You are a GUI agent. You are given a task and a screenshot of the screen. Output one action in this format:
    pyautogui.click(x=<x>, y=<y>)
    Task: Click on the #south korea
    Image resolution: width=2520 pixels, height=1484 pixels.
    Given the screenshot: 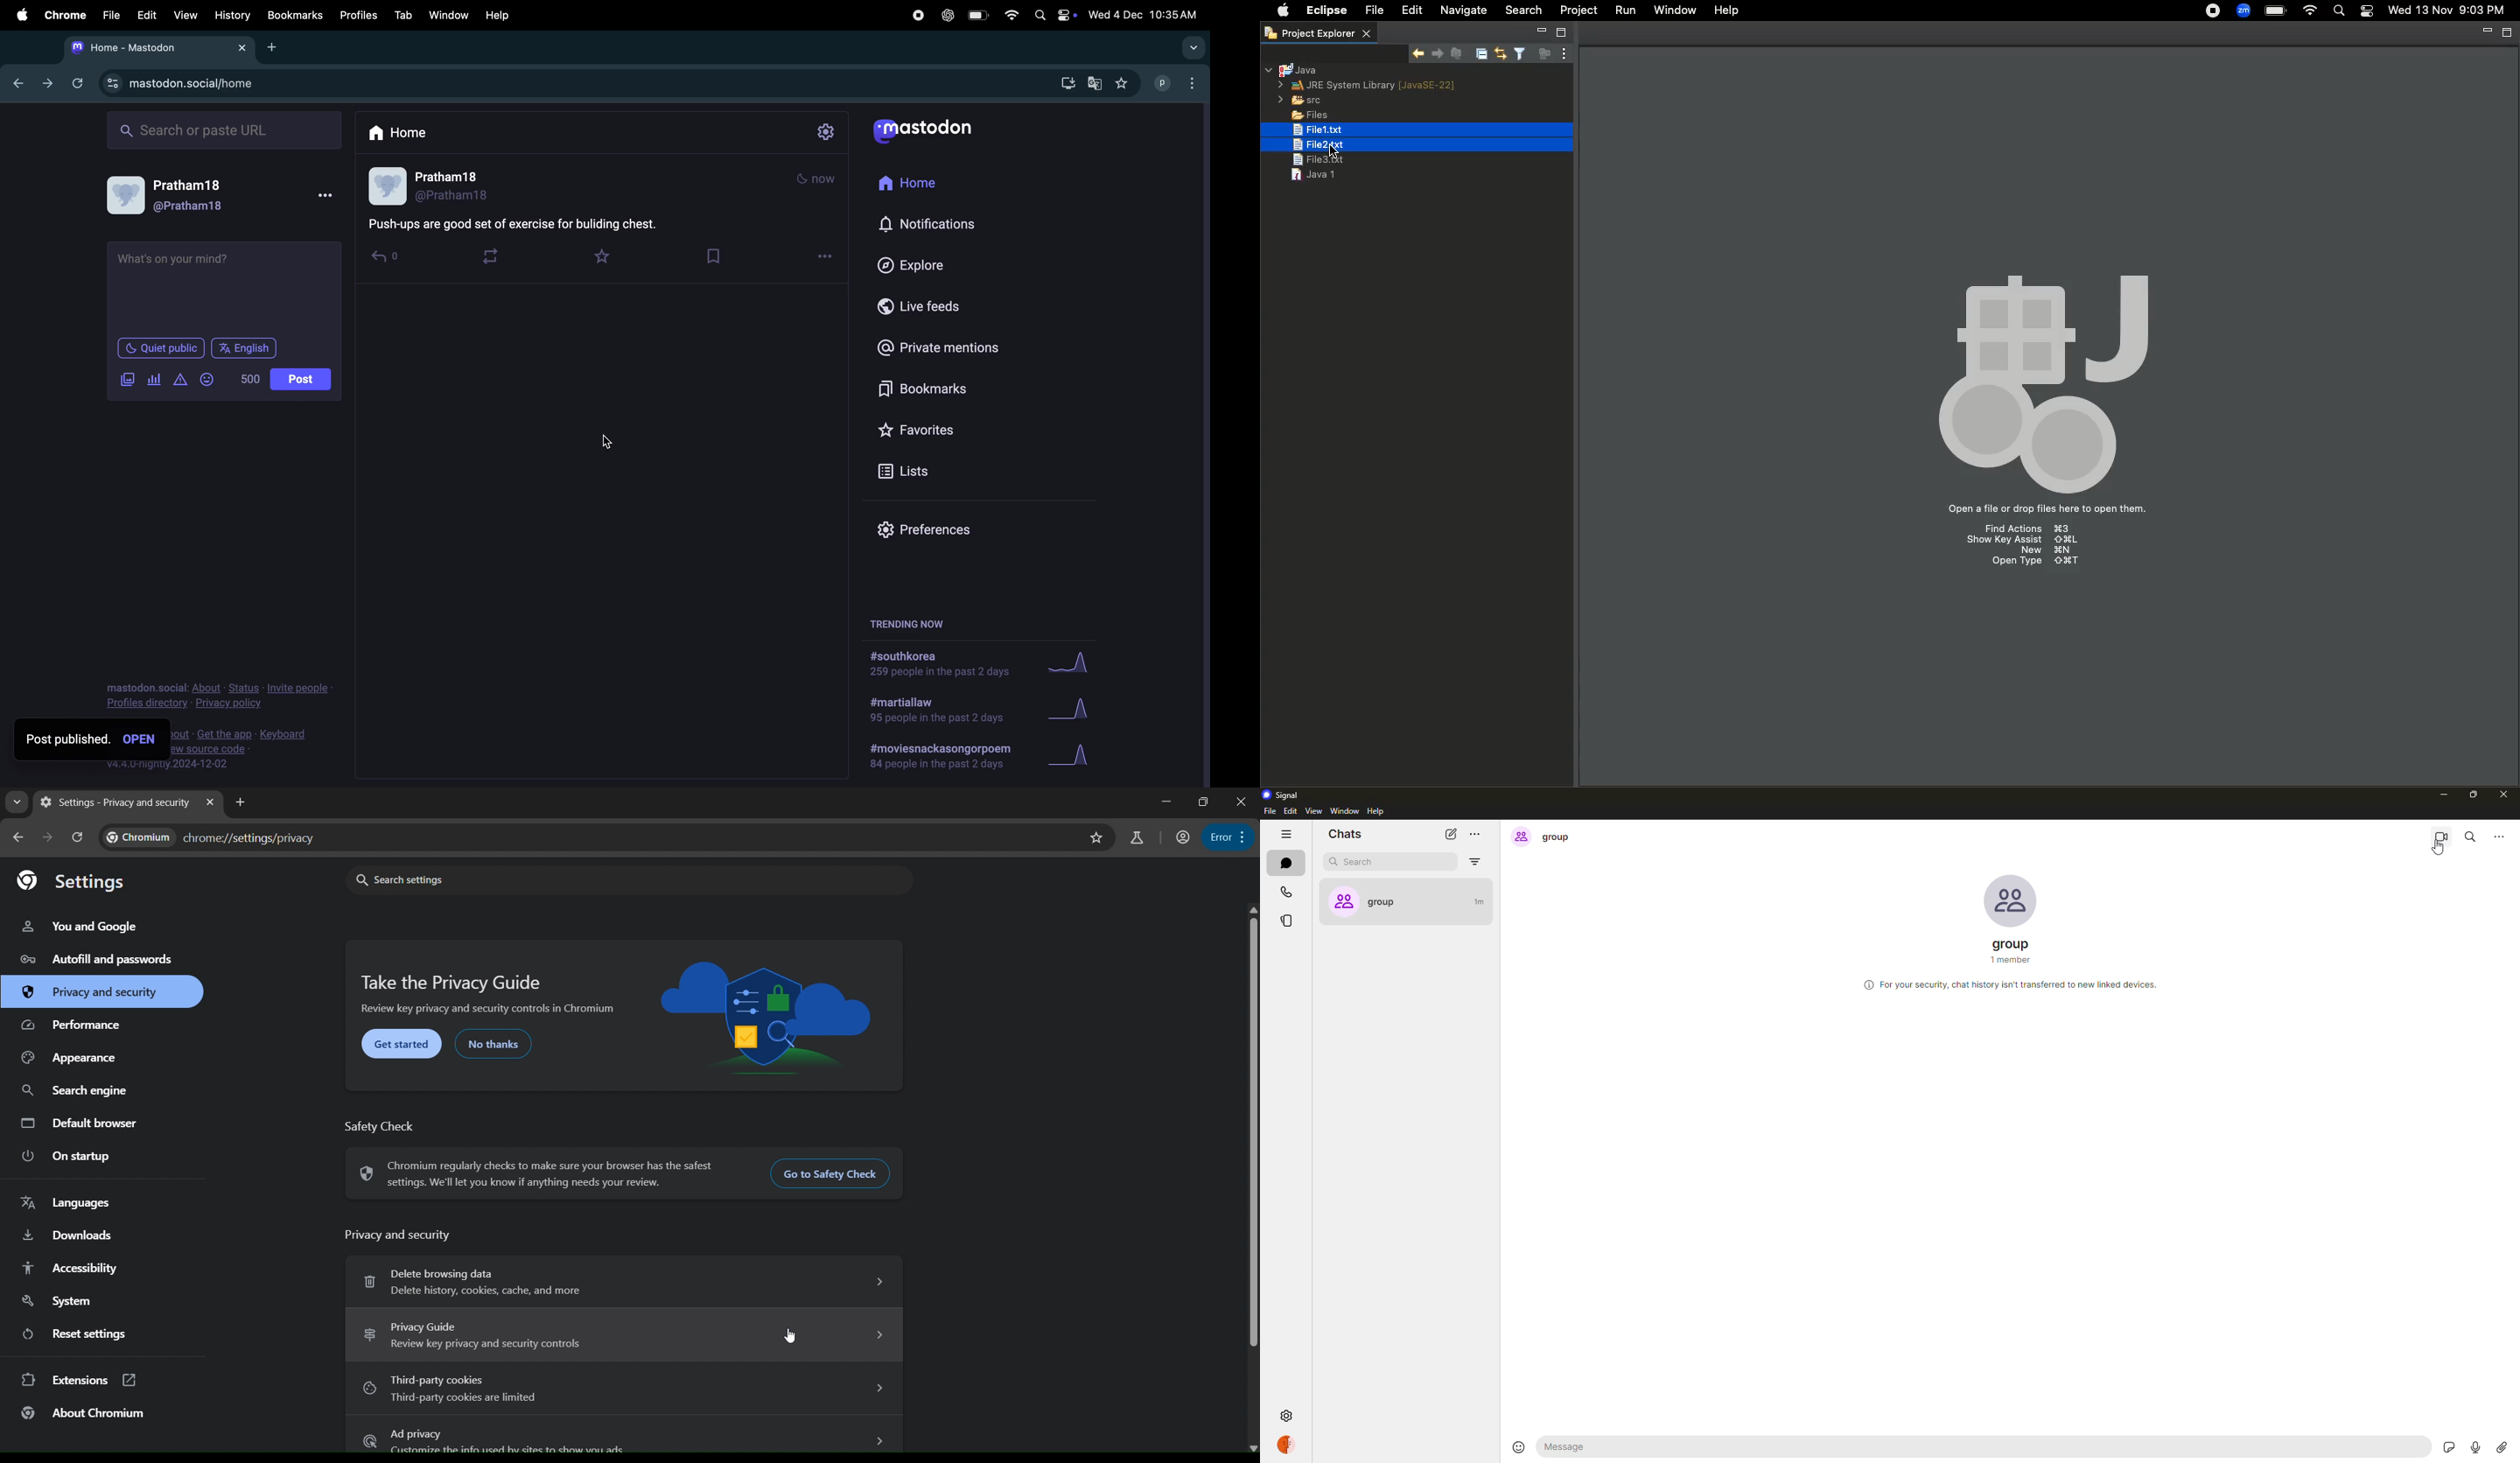 What is the action you would take?
    pyautogui.click(x=935, y=664)
    